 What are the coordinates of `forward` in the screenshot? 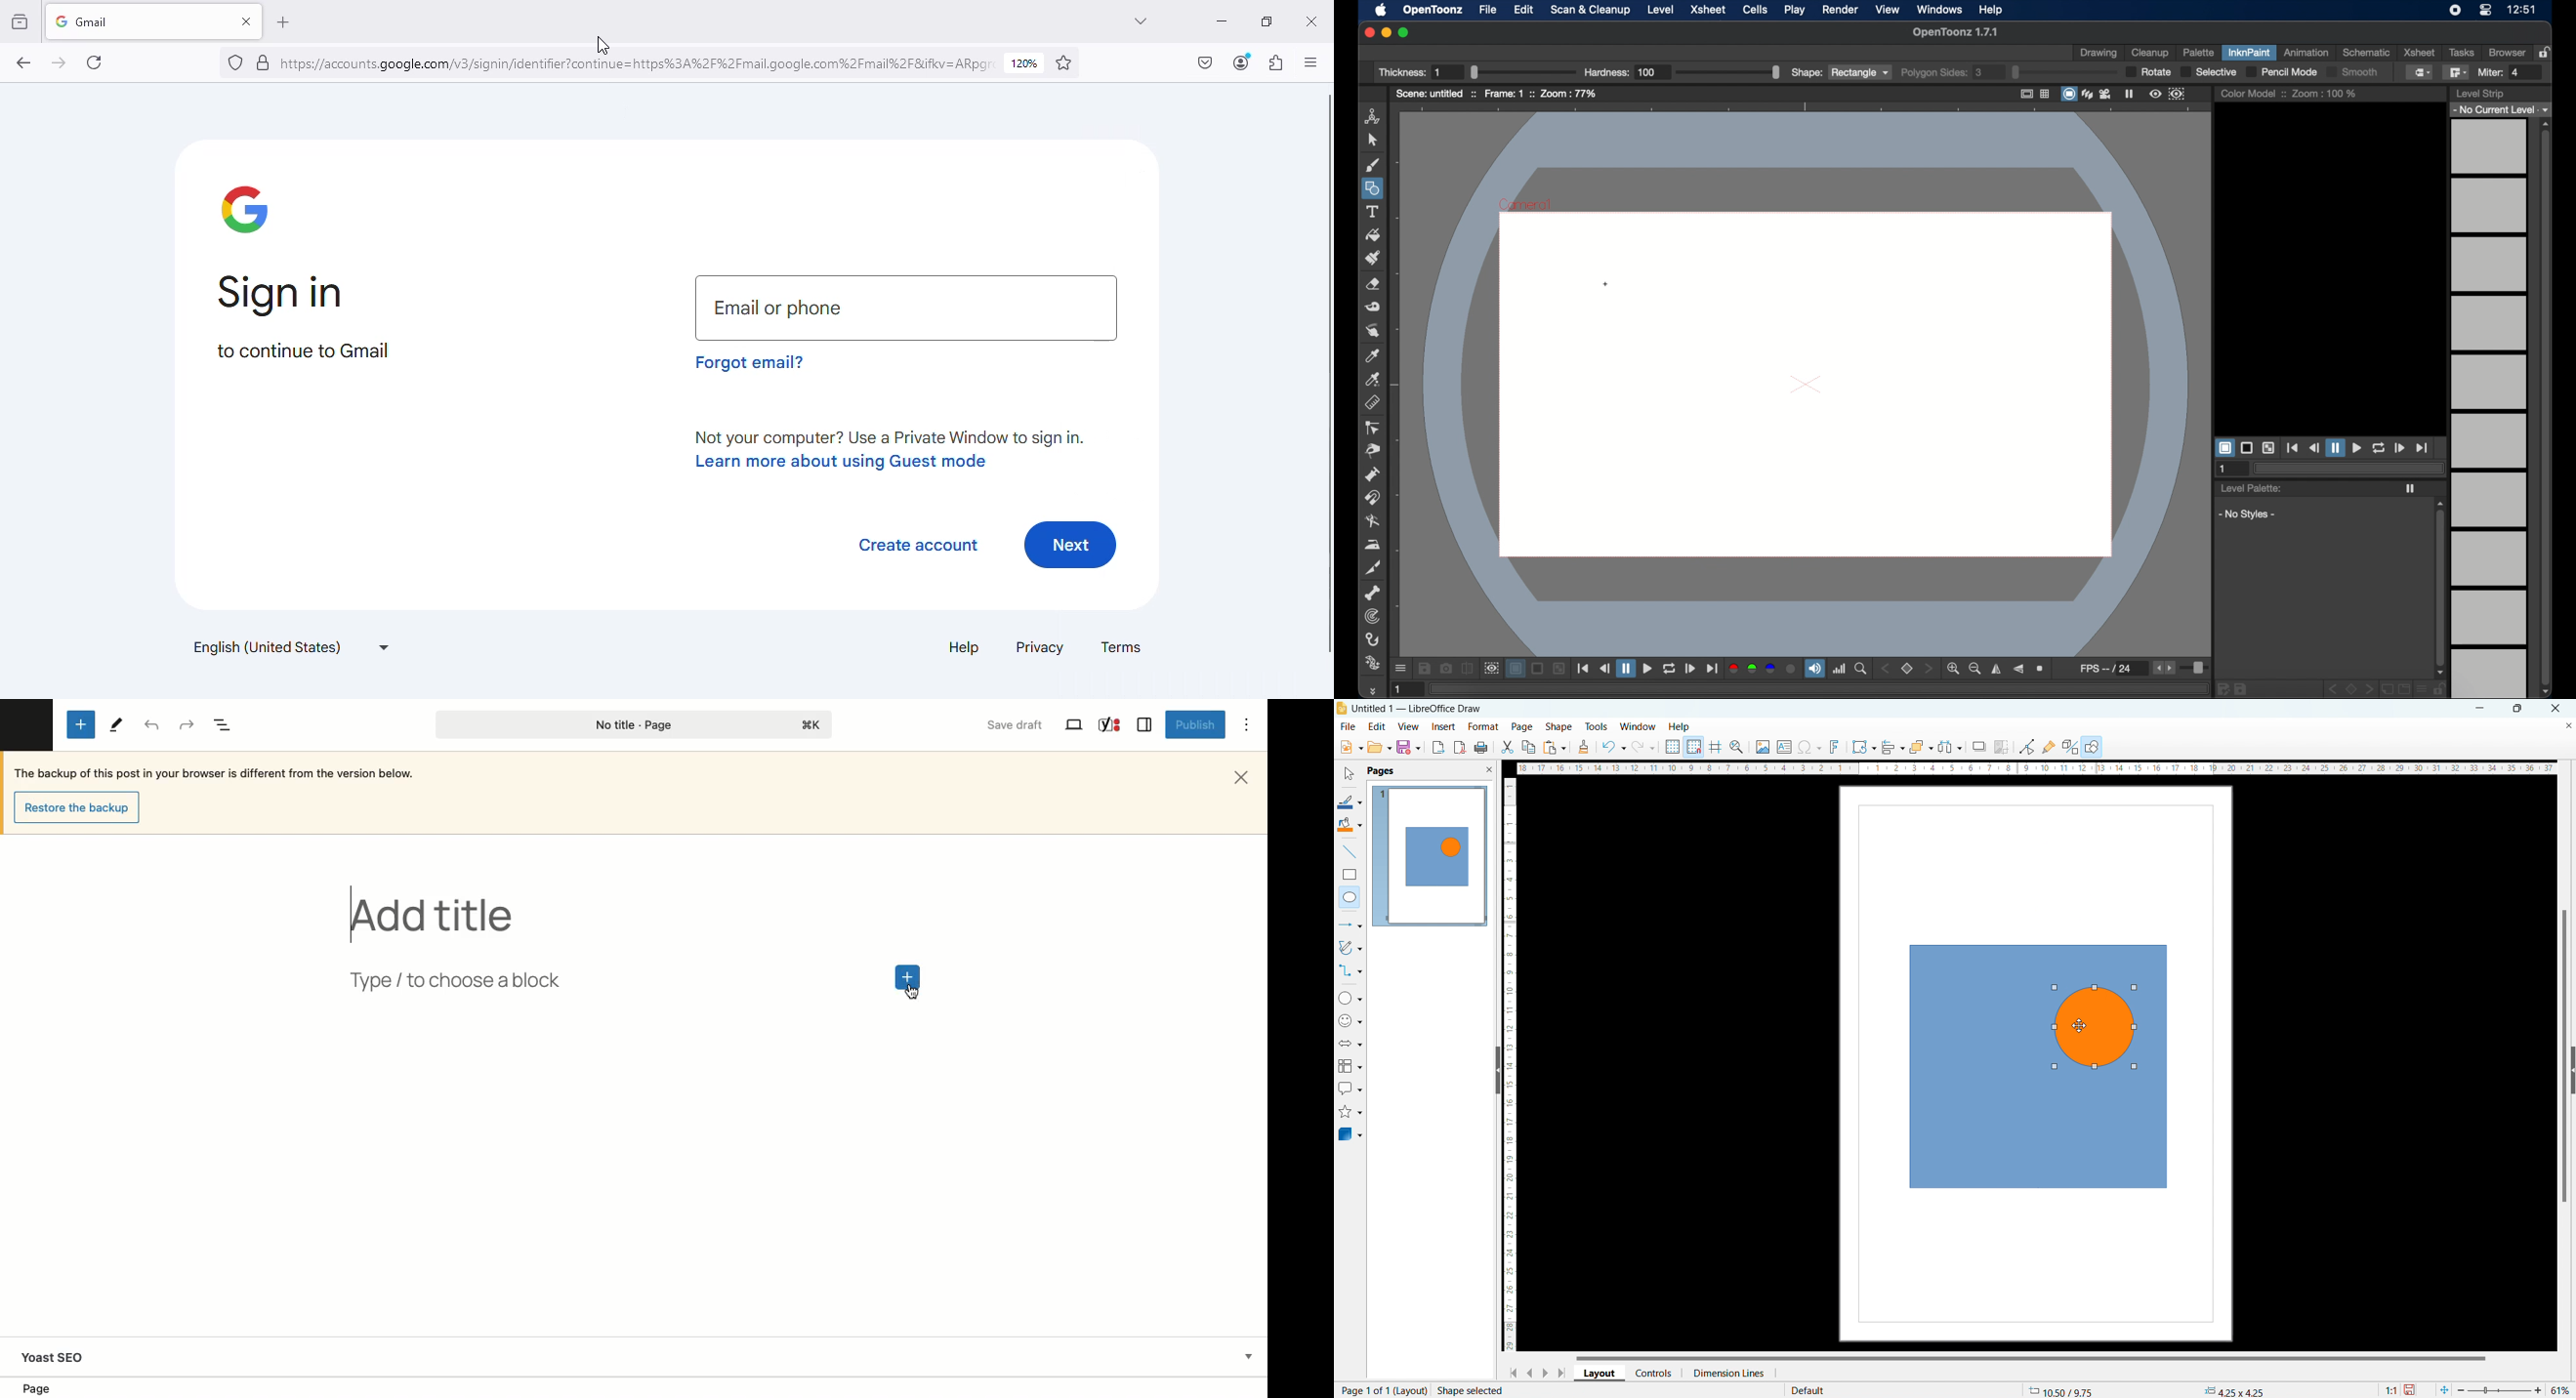 It's located at (2399, 447).